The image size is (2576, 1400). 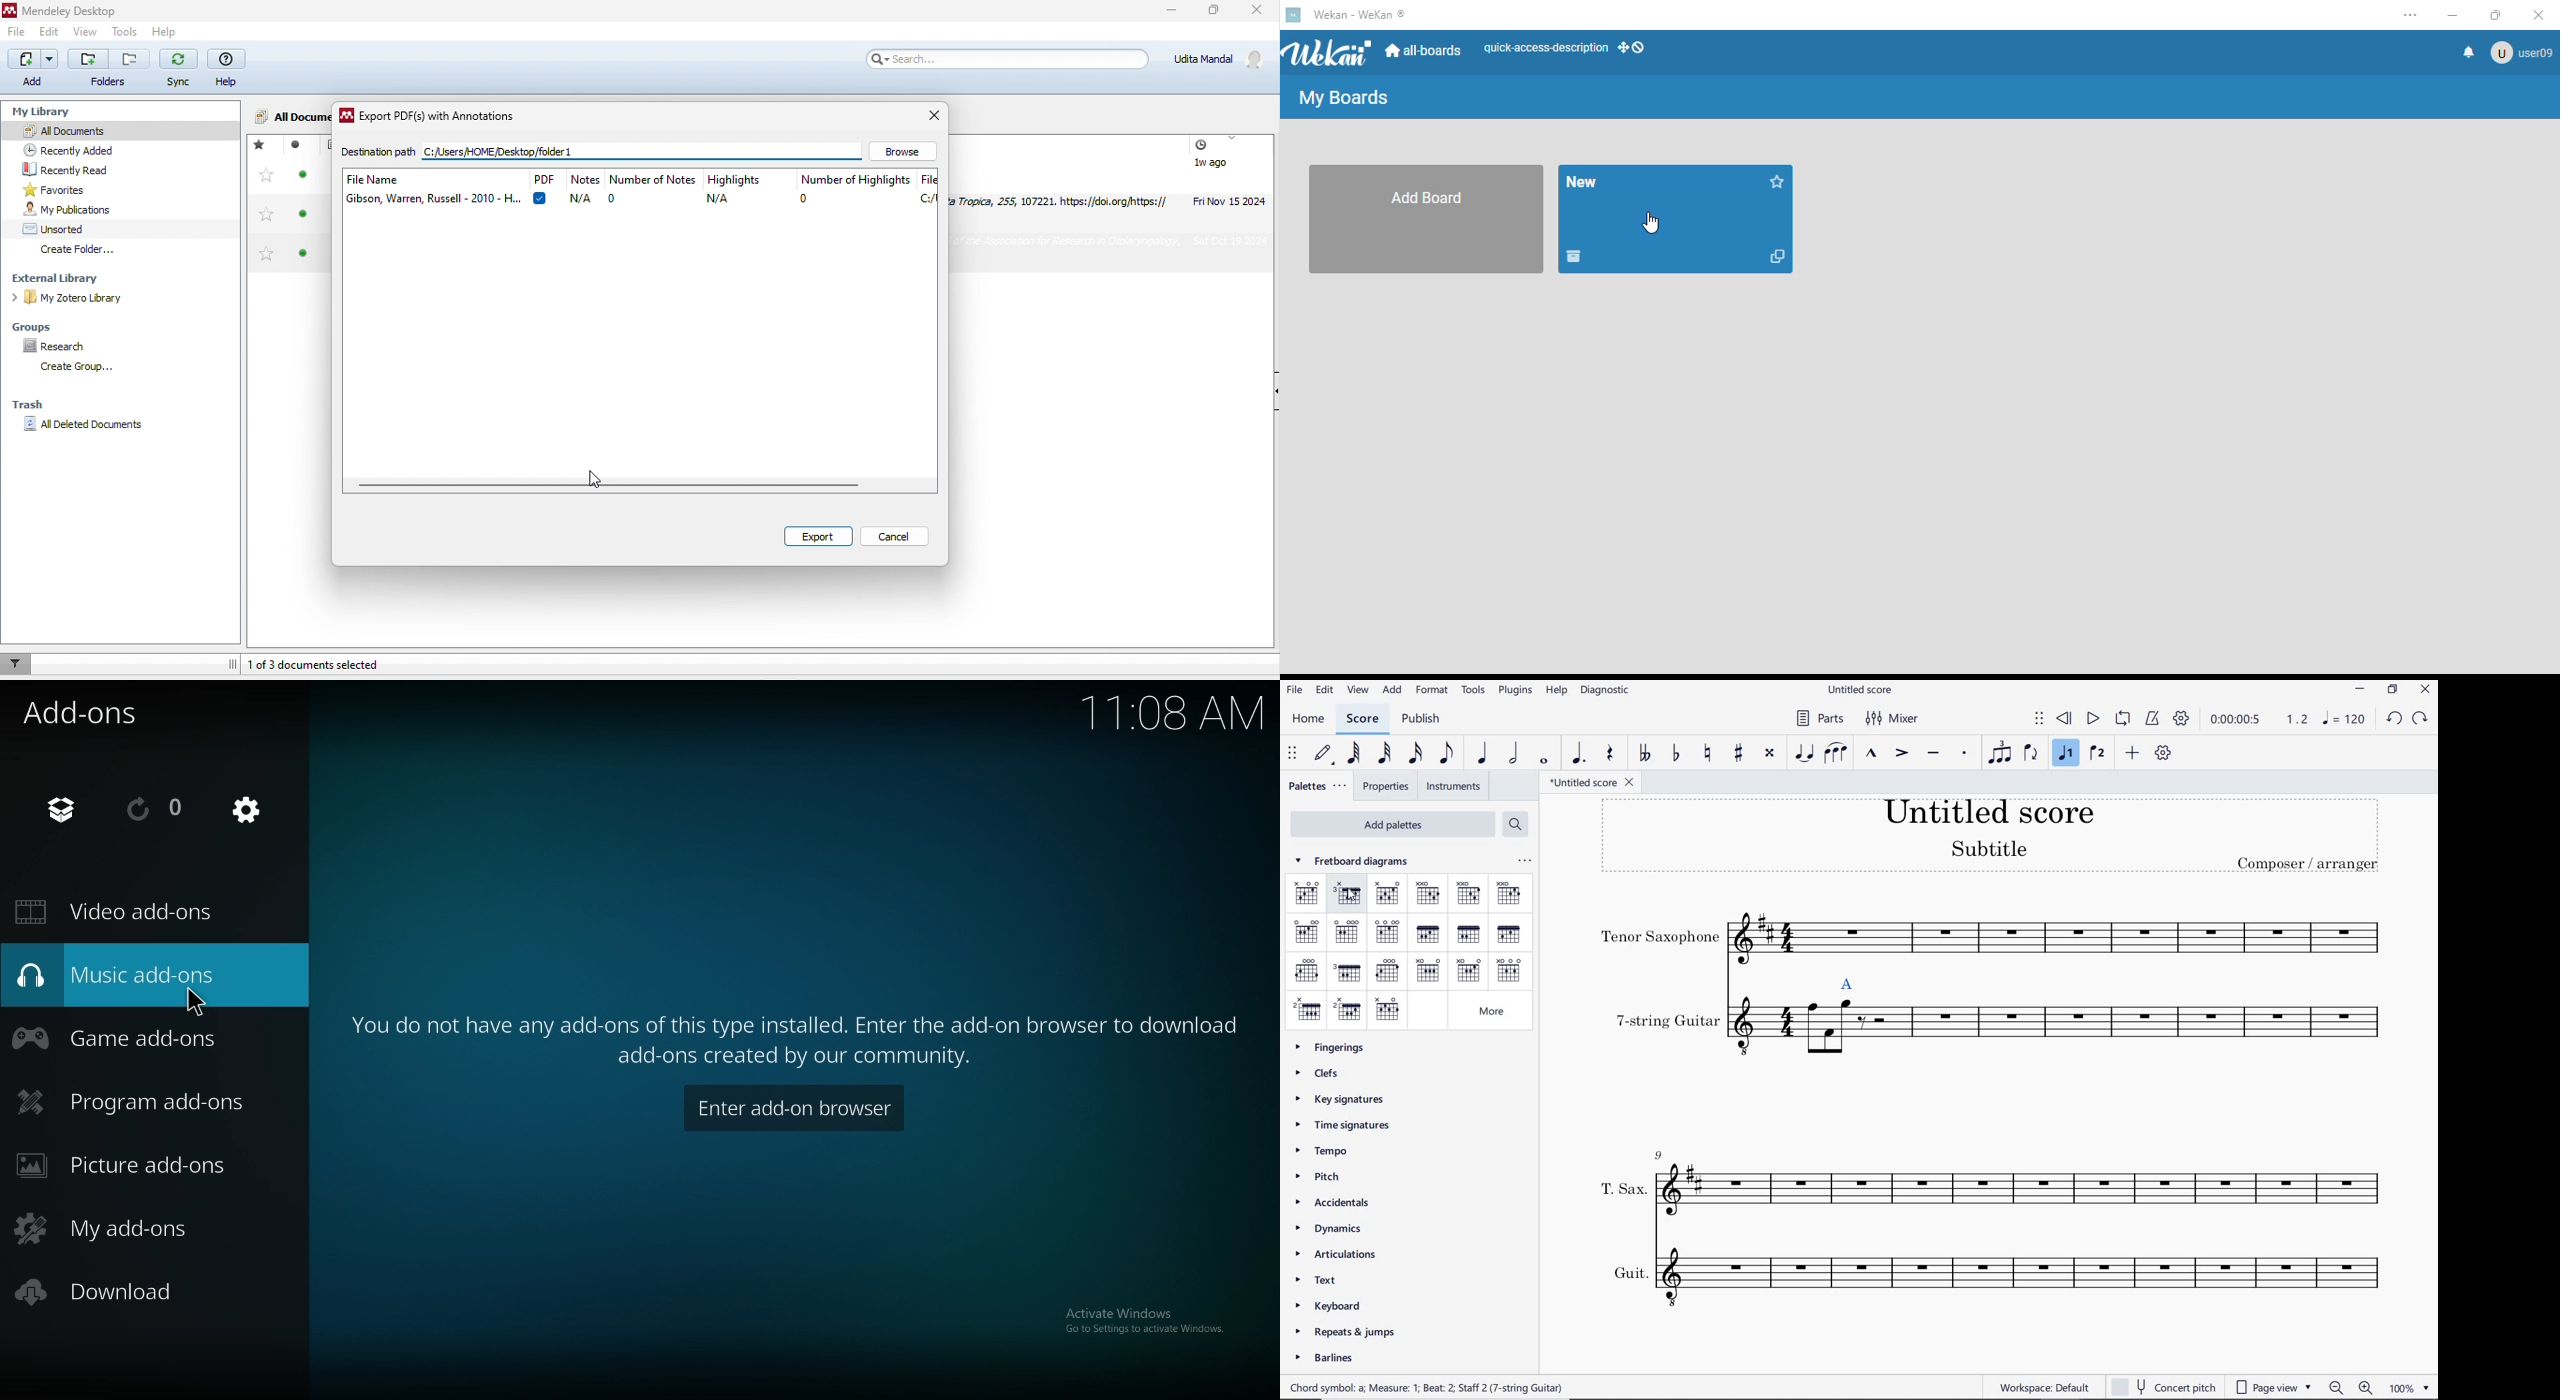 I want to click on video add ons, so click(x=125, y=912).